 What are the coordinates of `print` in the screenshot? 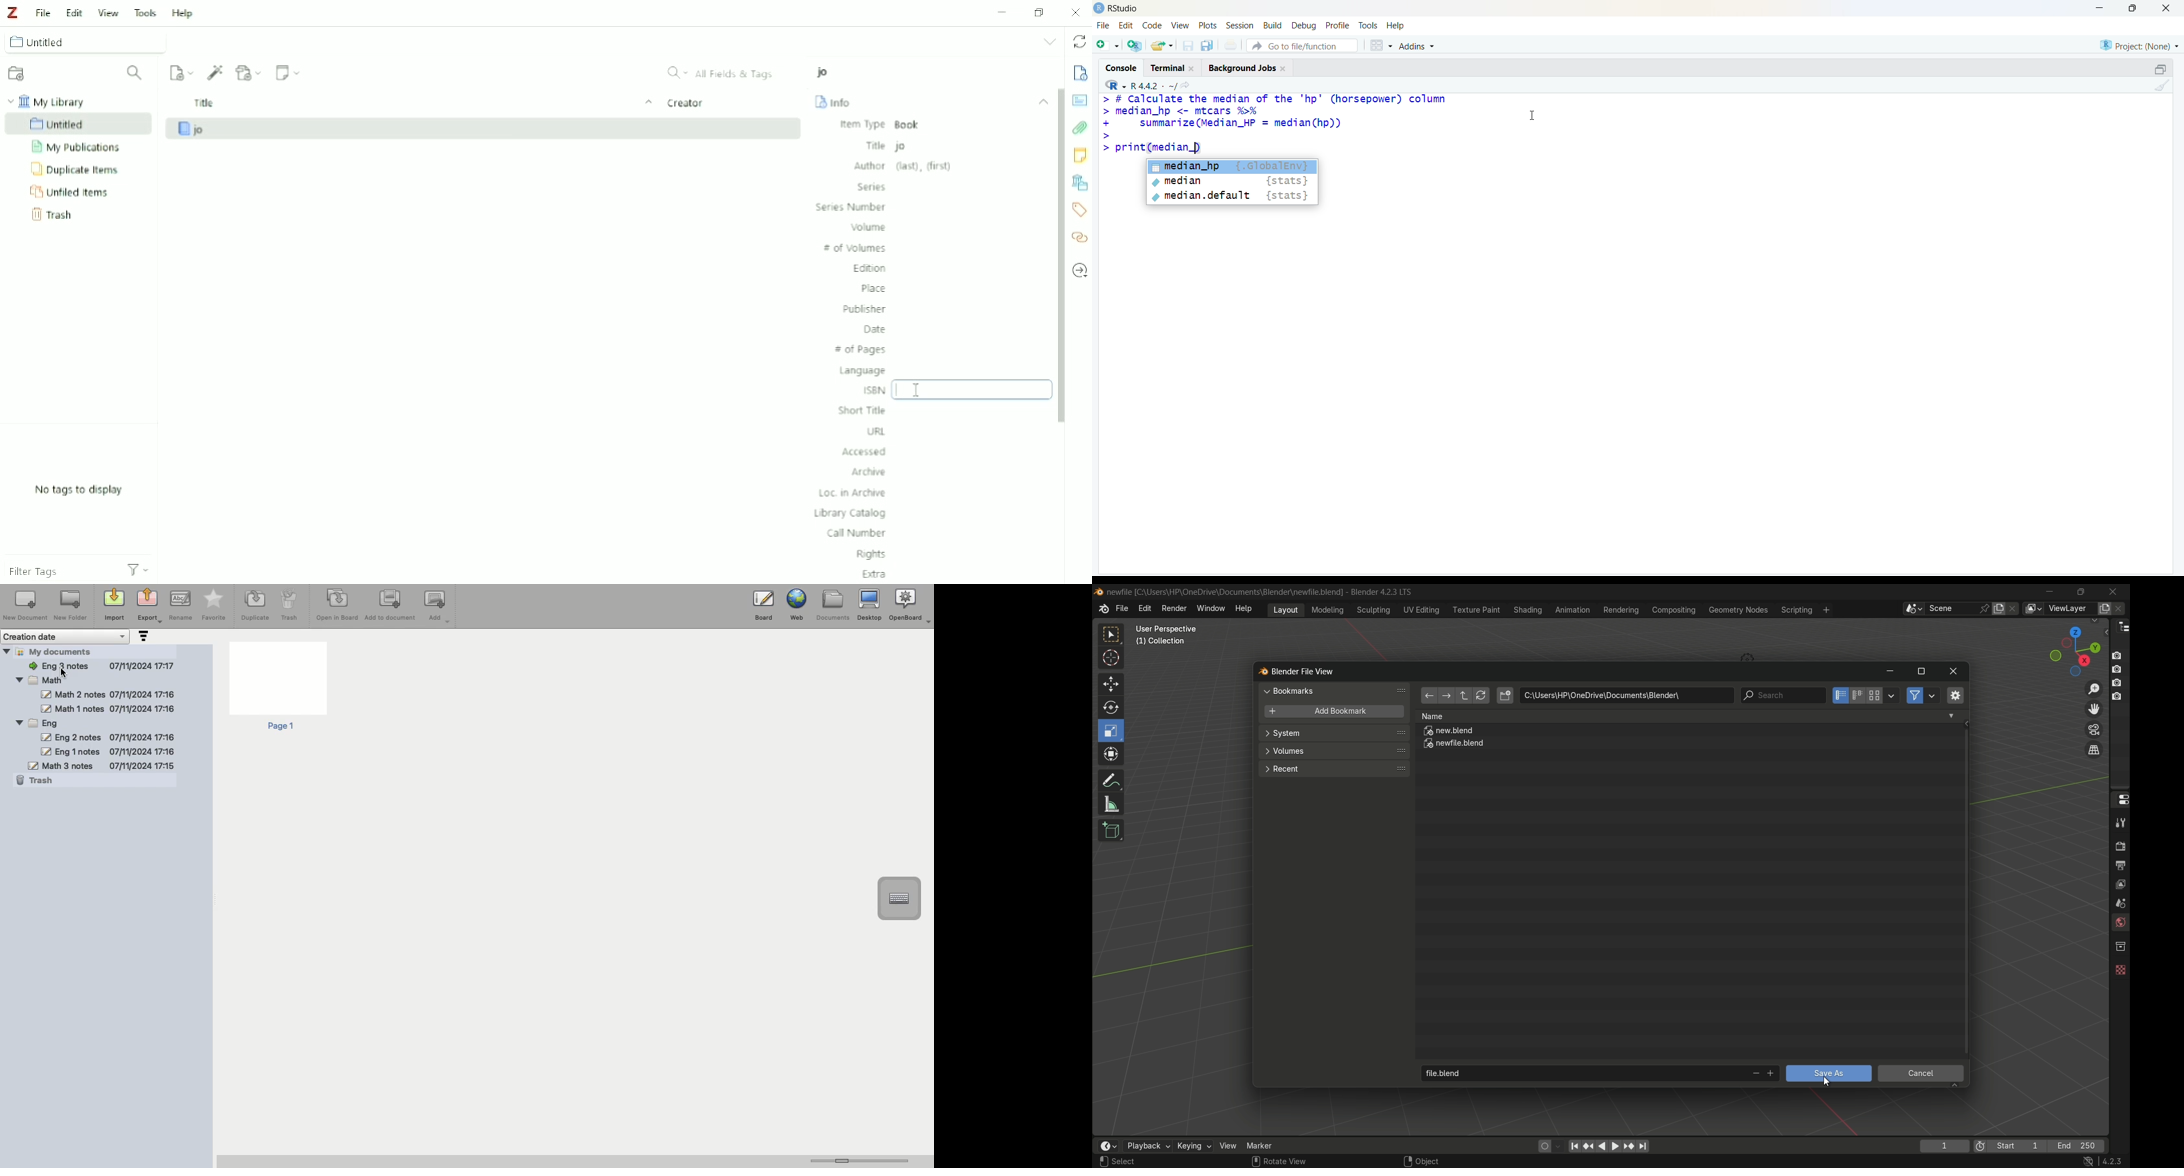 It's located at (1231, 46).